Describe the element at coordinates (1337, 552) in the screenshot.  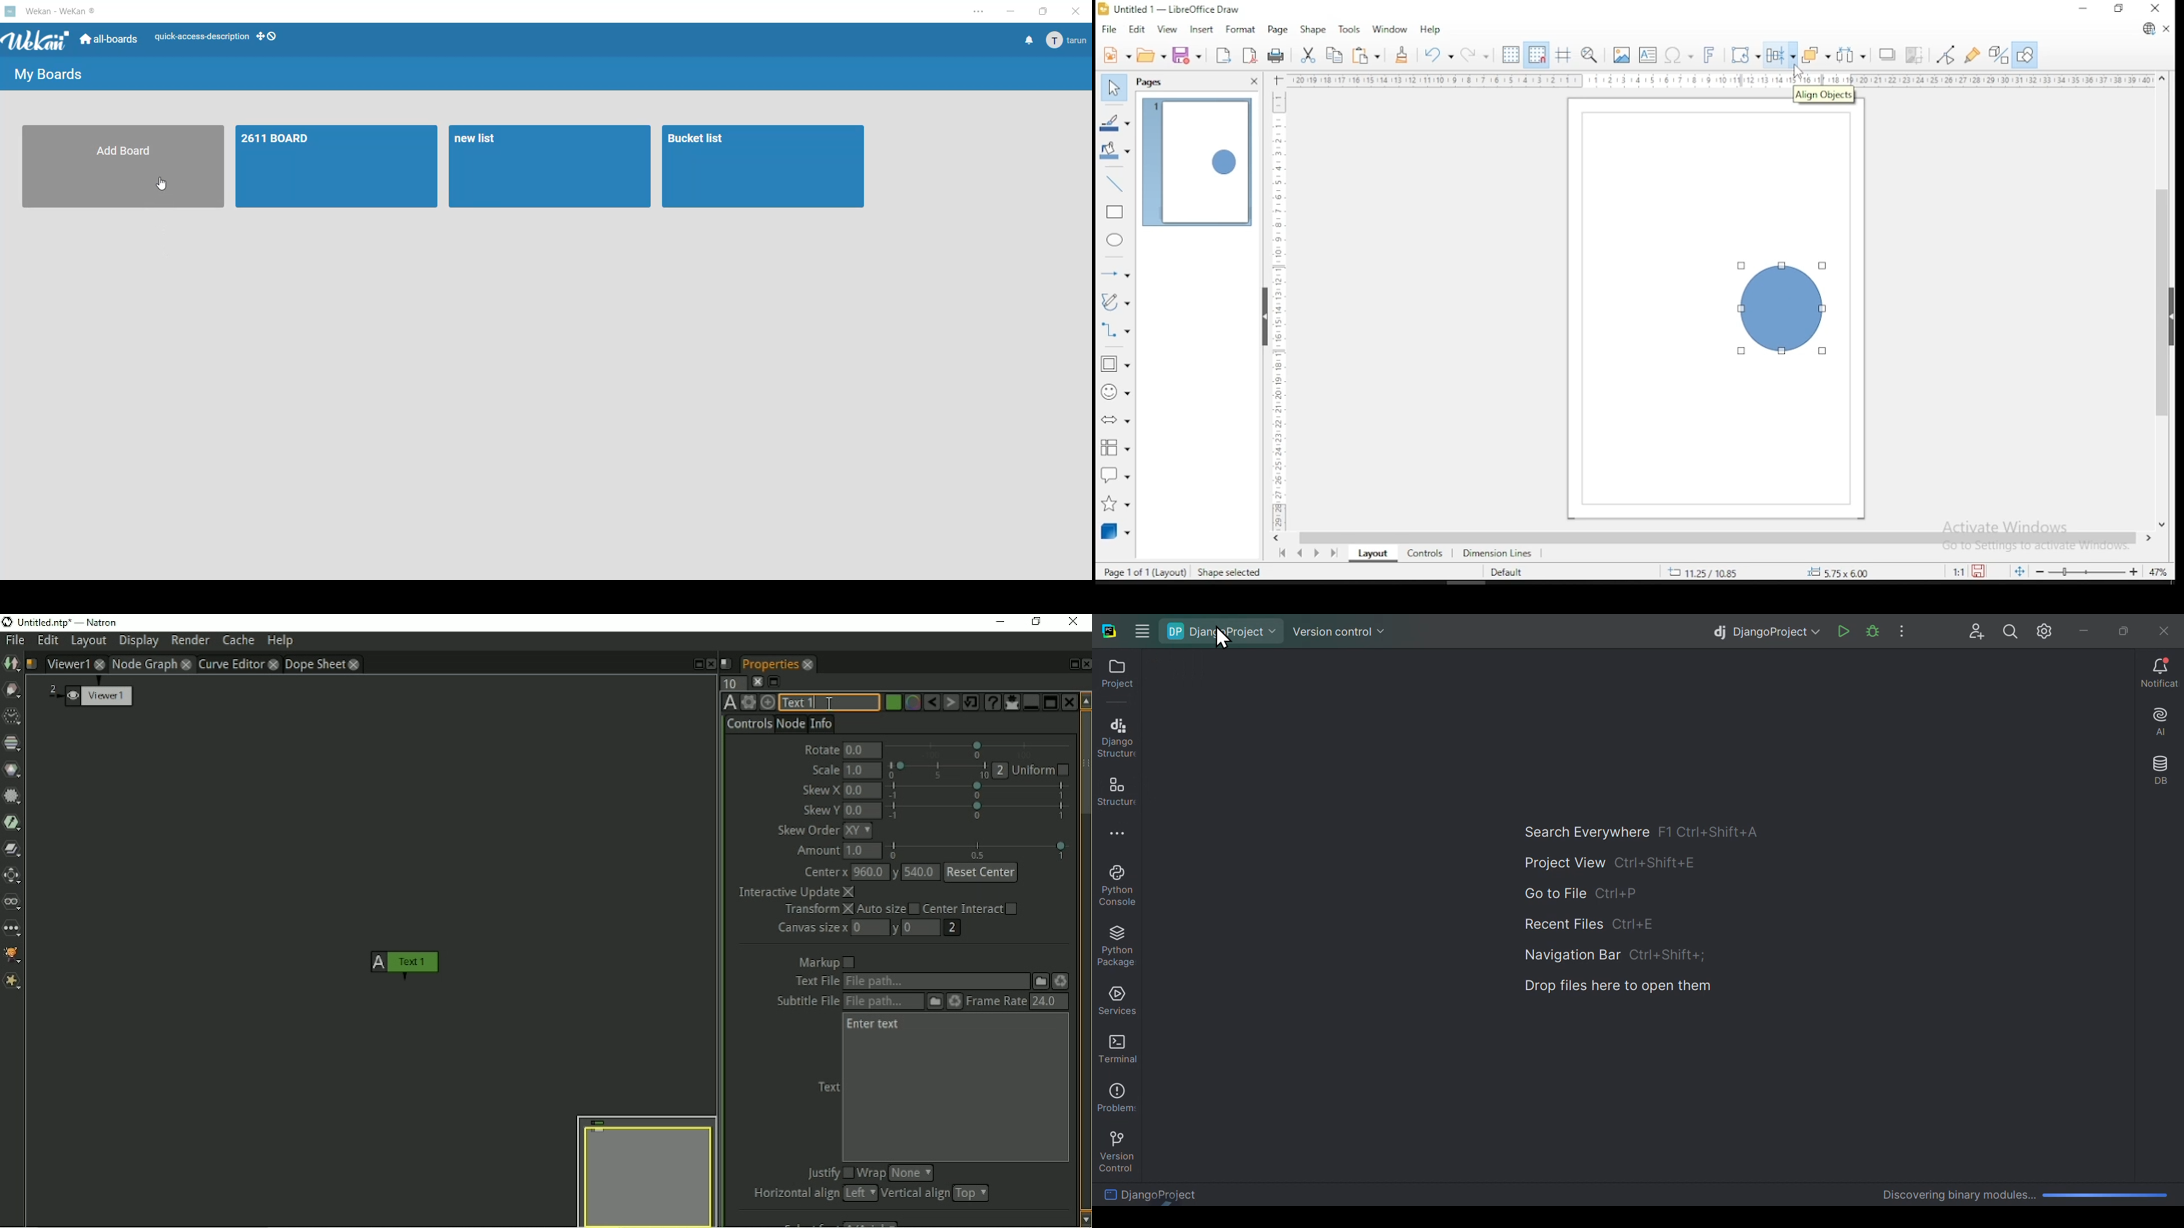
I see `last page` at that location.